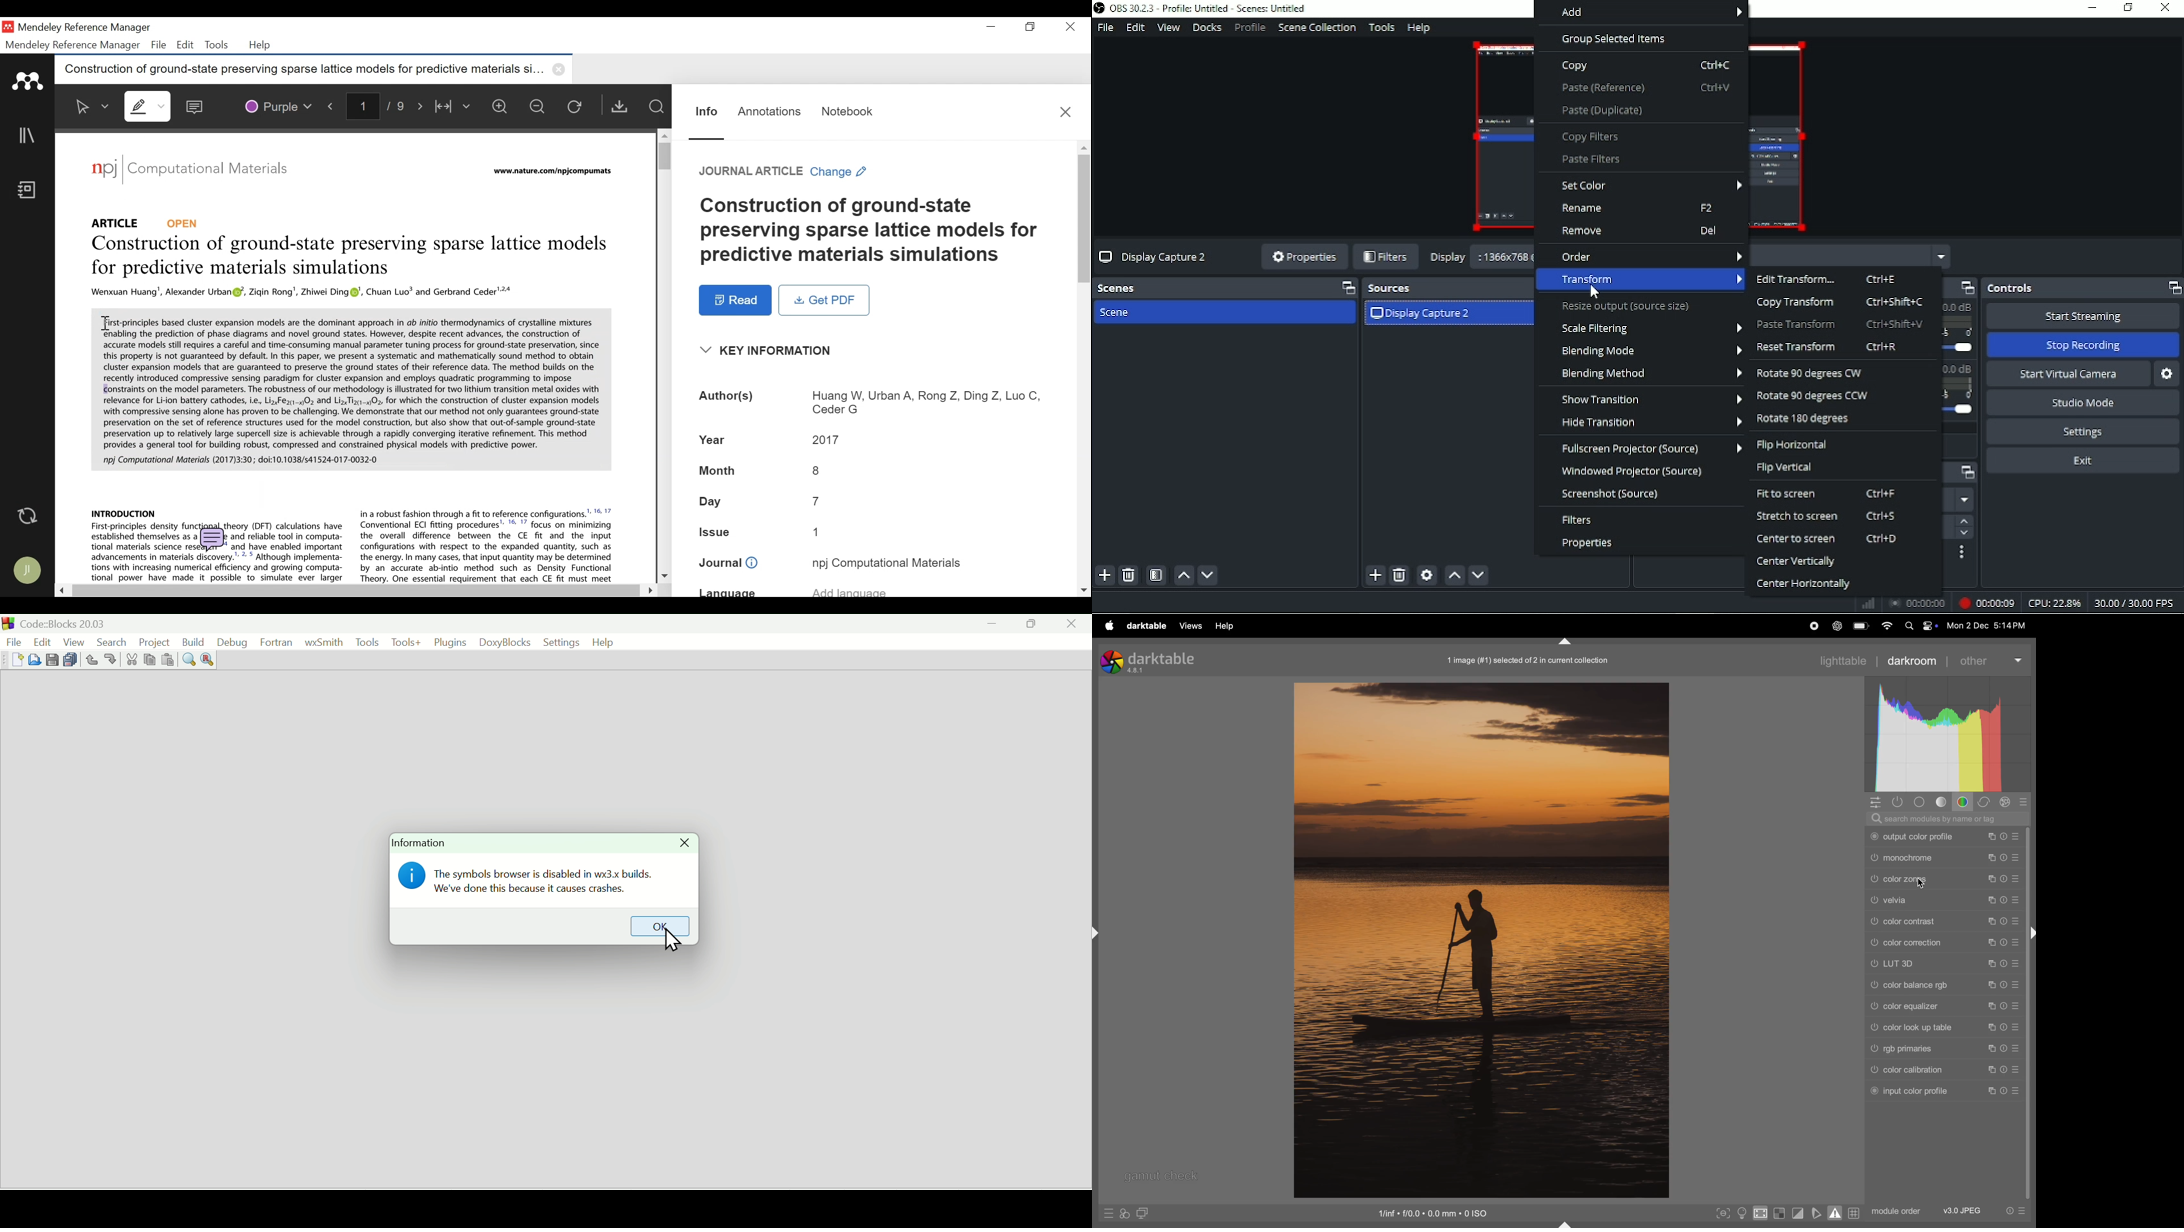 Image resolution: width=2184 pixels, height=1232 pixels. I want to click on PDF Context, so click(304, 293).